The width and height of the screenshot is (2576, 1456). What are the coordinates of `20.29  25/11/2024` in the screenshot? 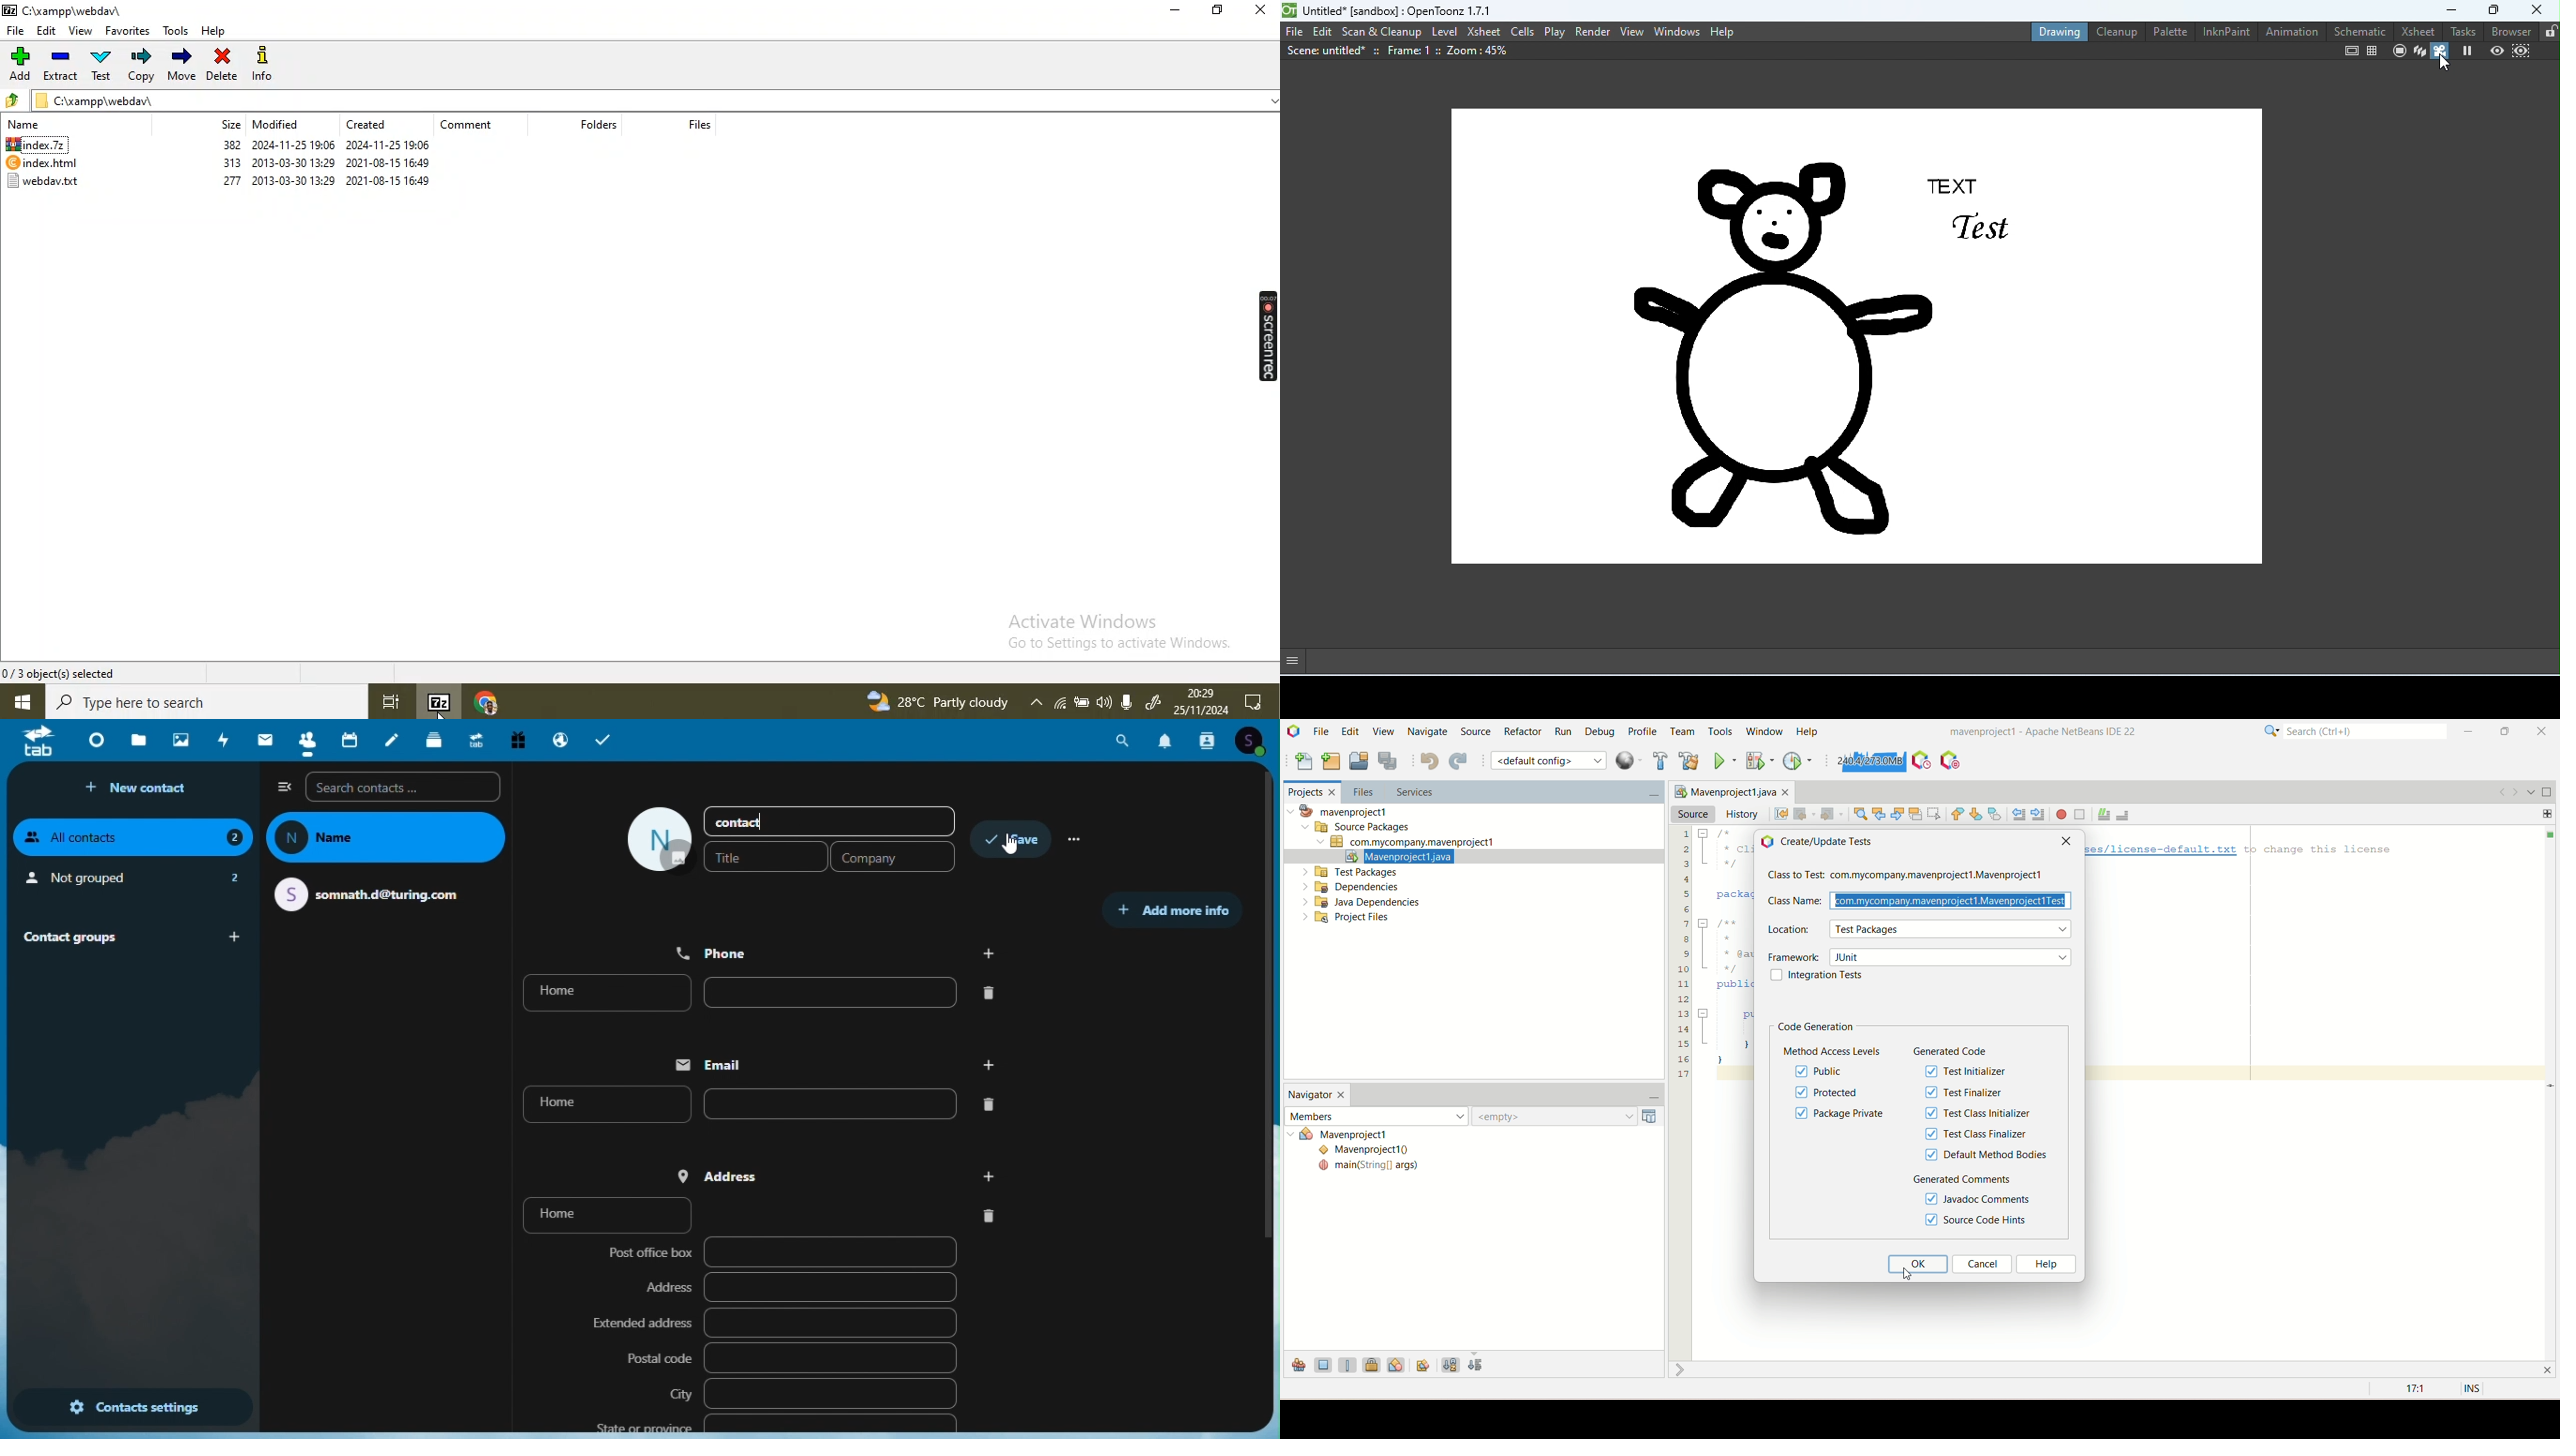 It's located at (1200, 704).